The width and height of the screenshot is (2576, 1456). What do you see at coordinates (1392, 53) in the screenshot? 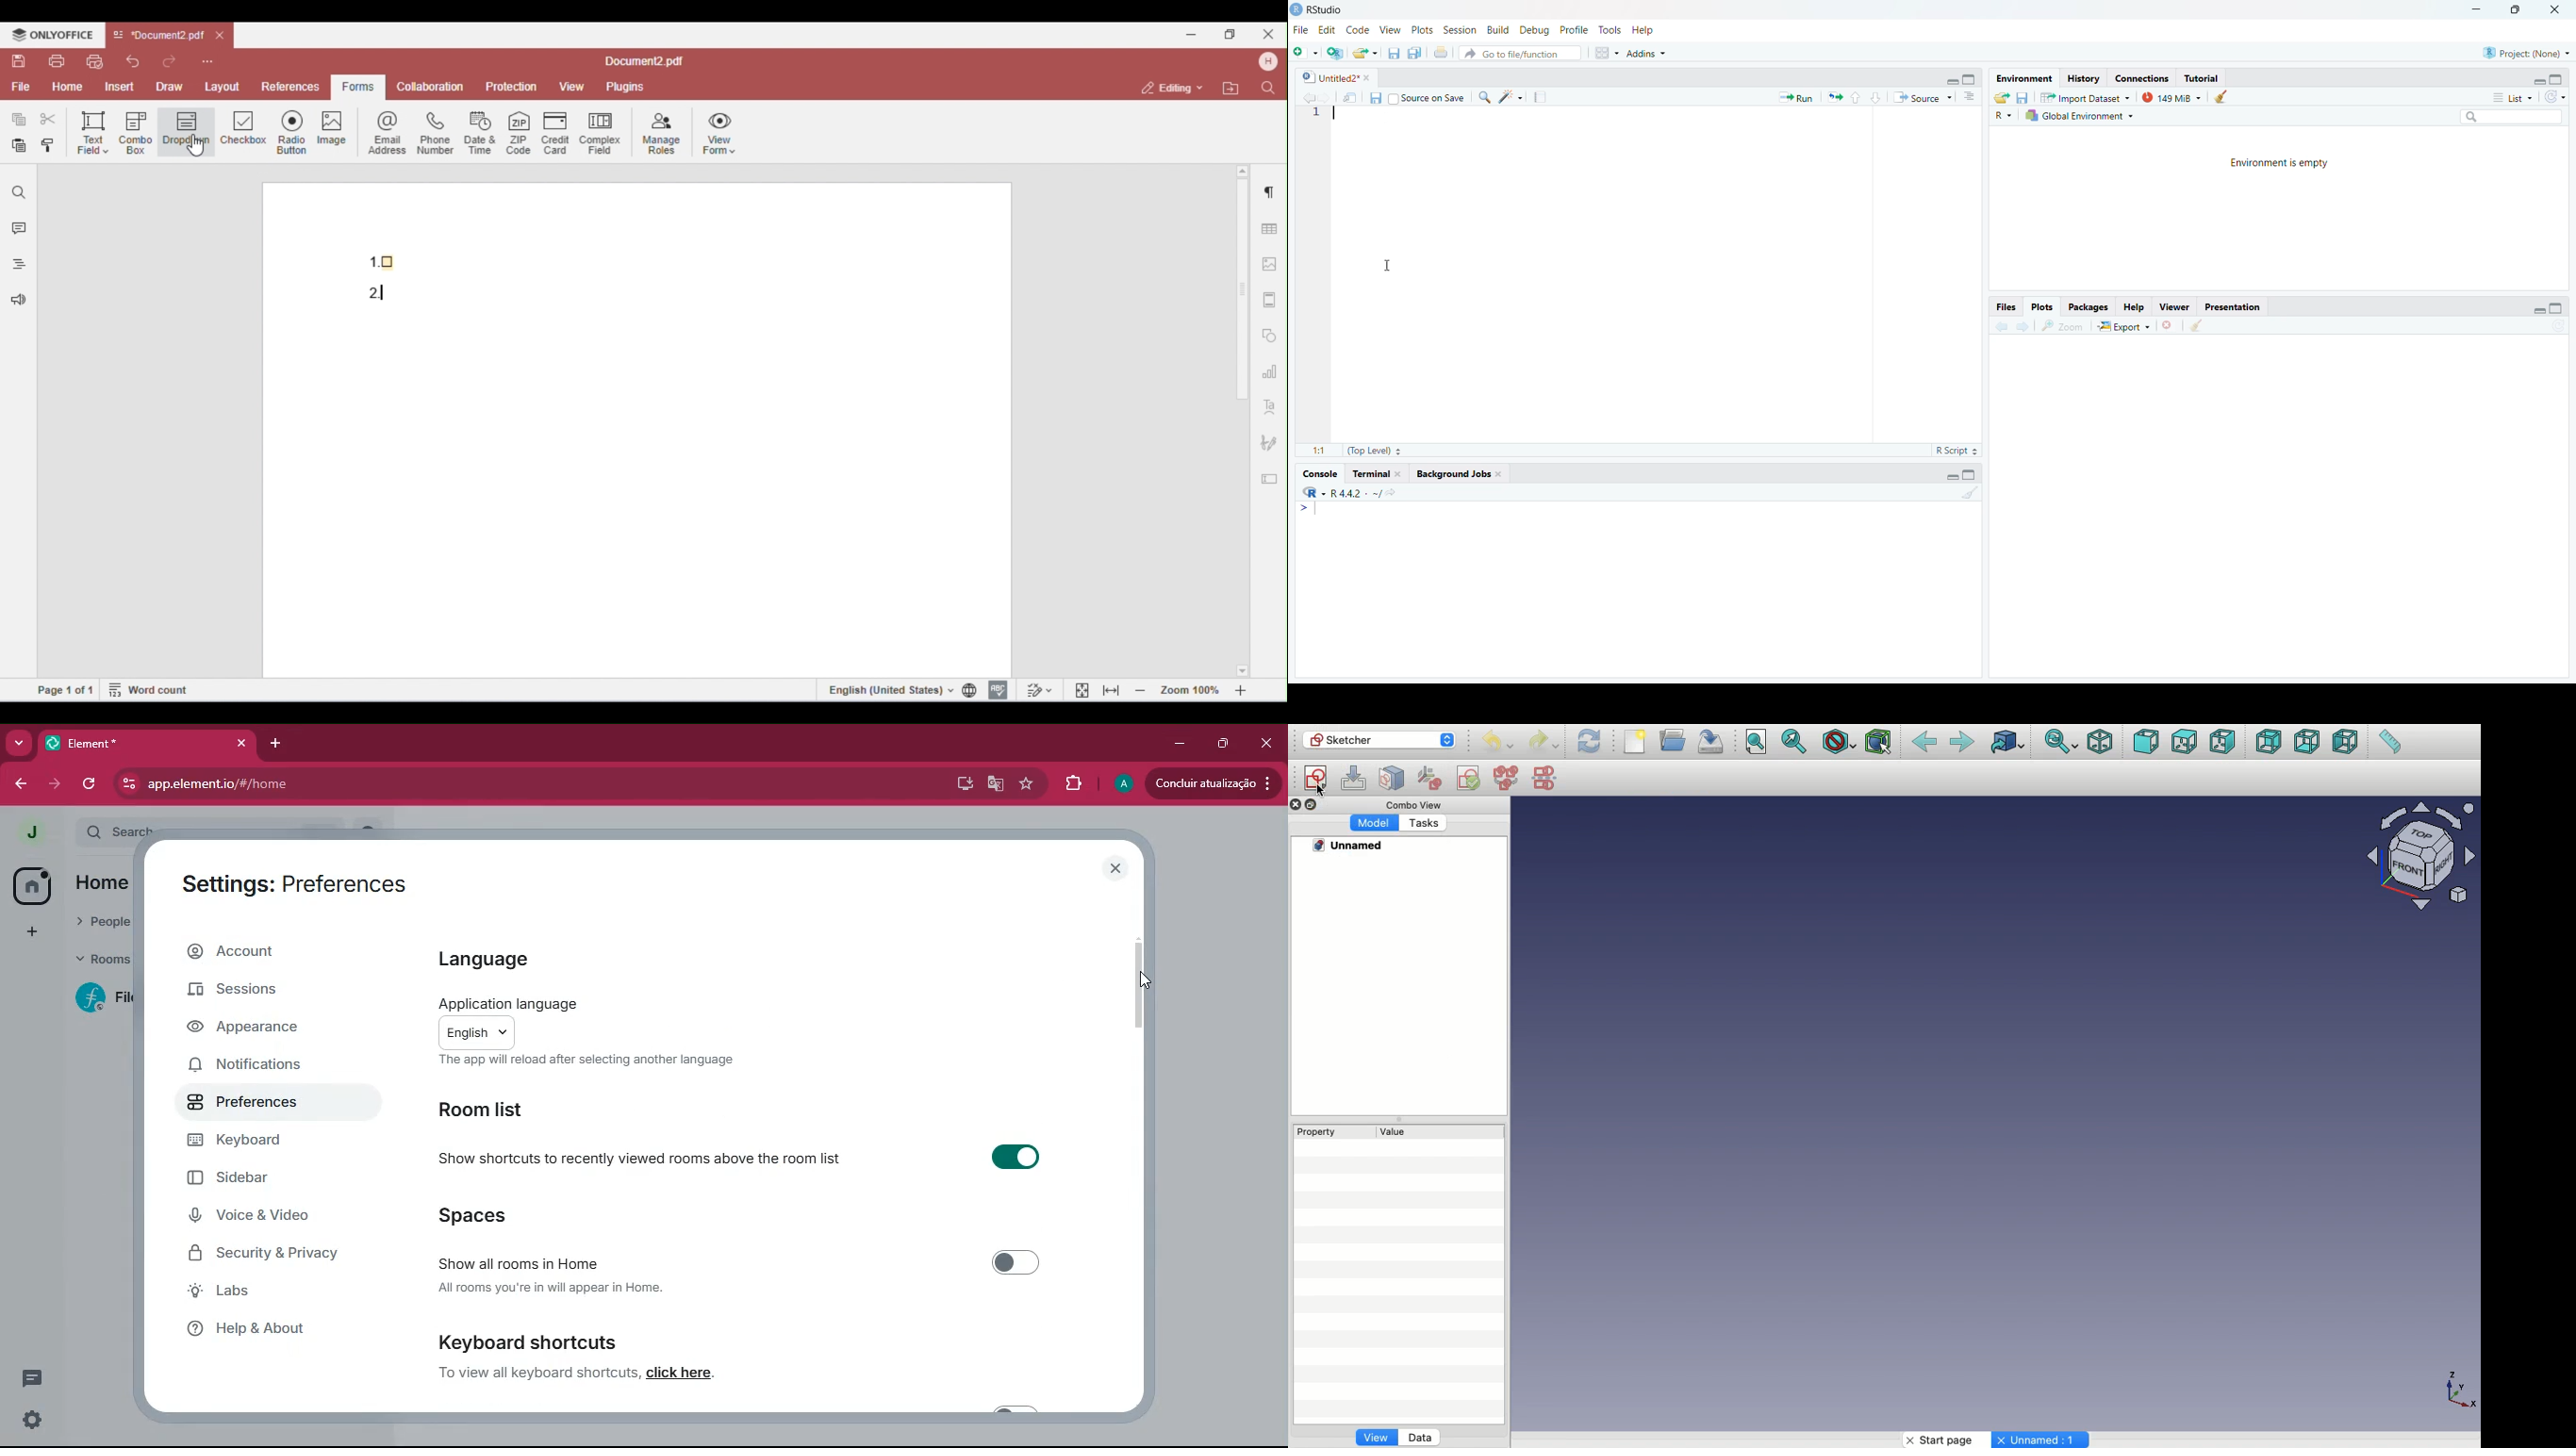
I see `Save current document (Ctrl + S)` at bounding box center [1392, 53].